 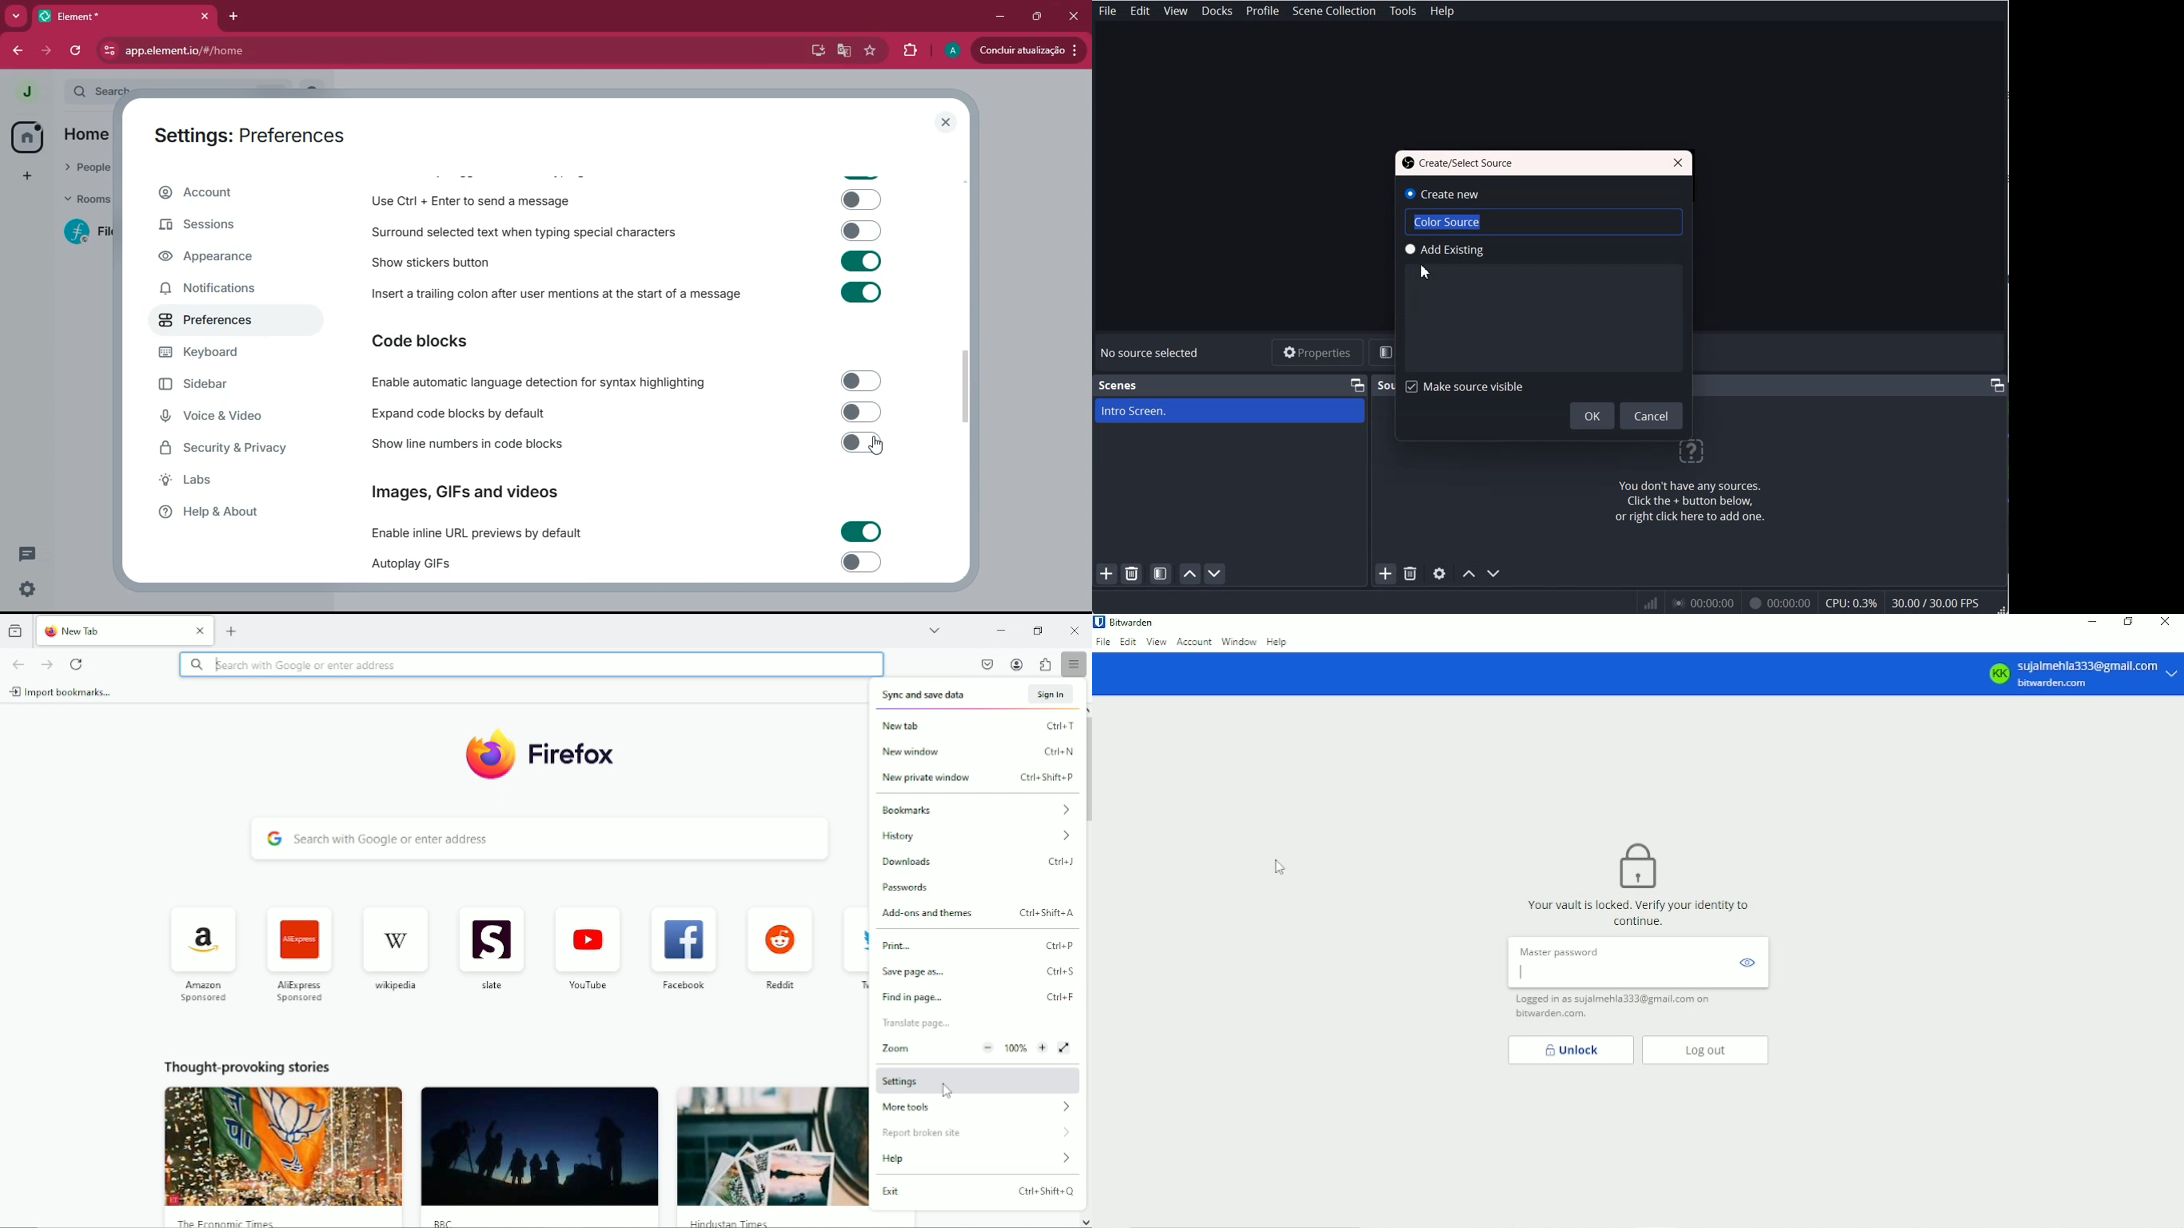 What do you see at coordinates (15, 16) in the screenshot?
I see `more` at bounding box center [15, 16].